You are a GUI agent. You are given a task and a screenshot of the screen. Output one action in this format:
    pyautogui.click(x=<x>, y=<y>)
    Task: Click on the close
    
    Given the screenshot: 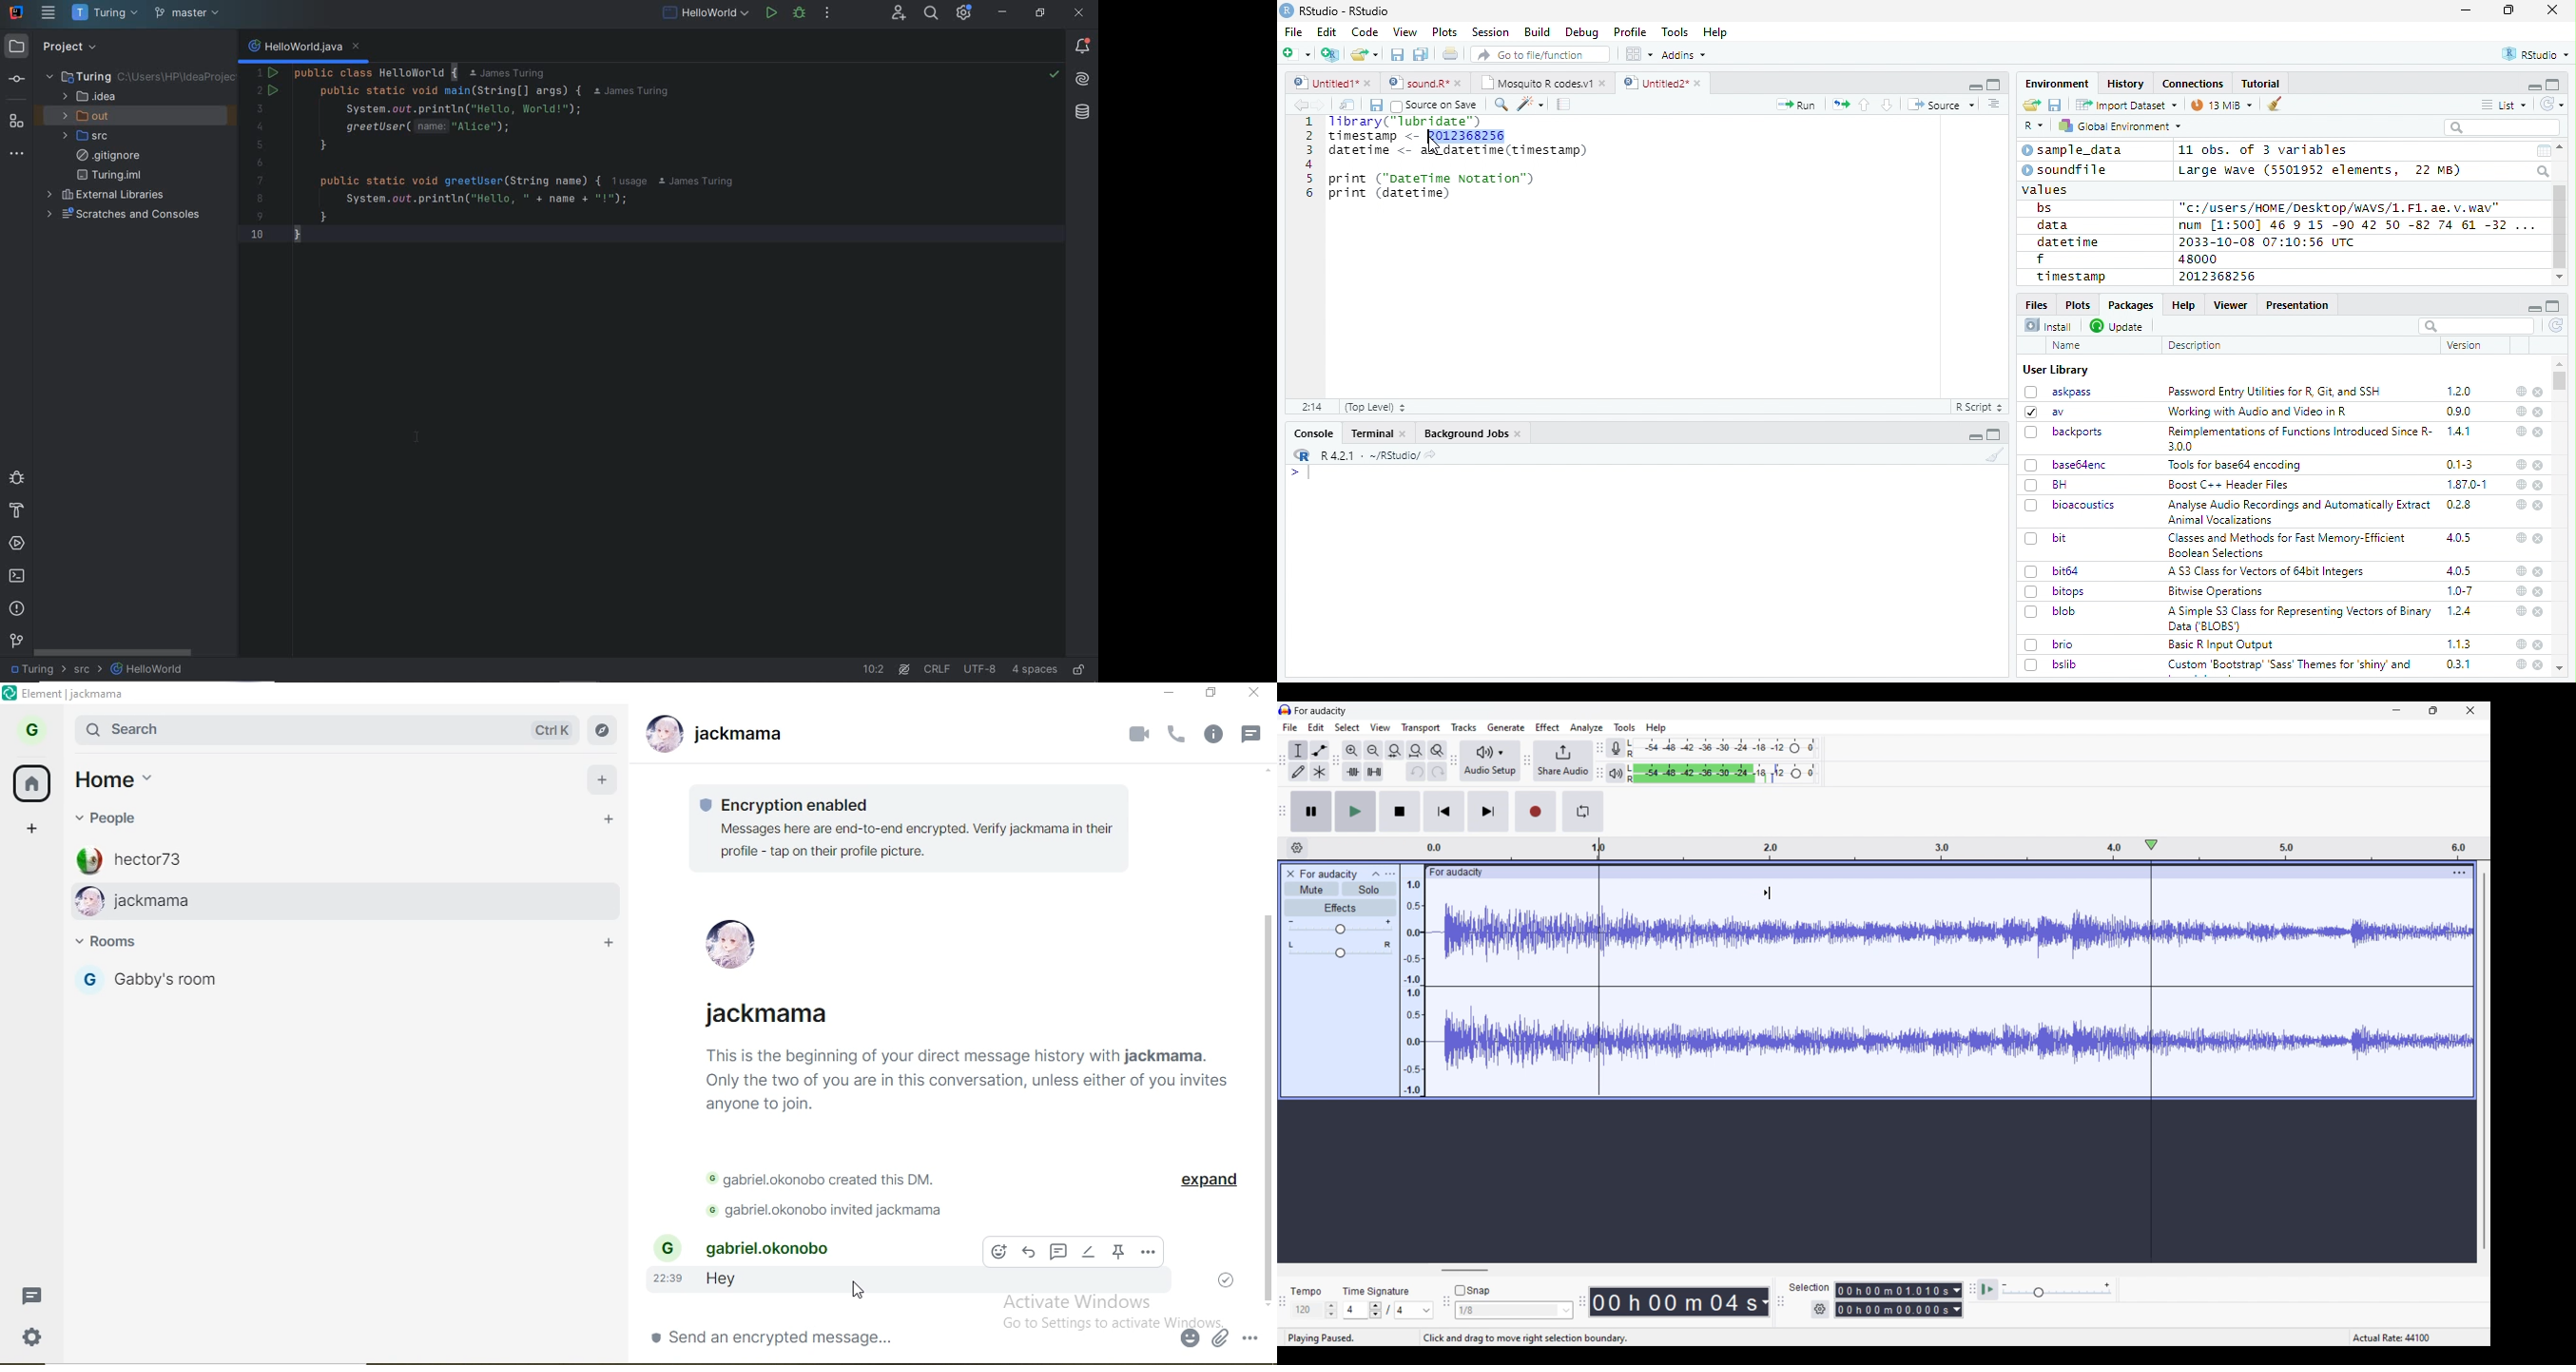 What is the action you would take?
    pyautogui.click(x=2540, y=485)
    